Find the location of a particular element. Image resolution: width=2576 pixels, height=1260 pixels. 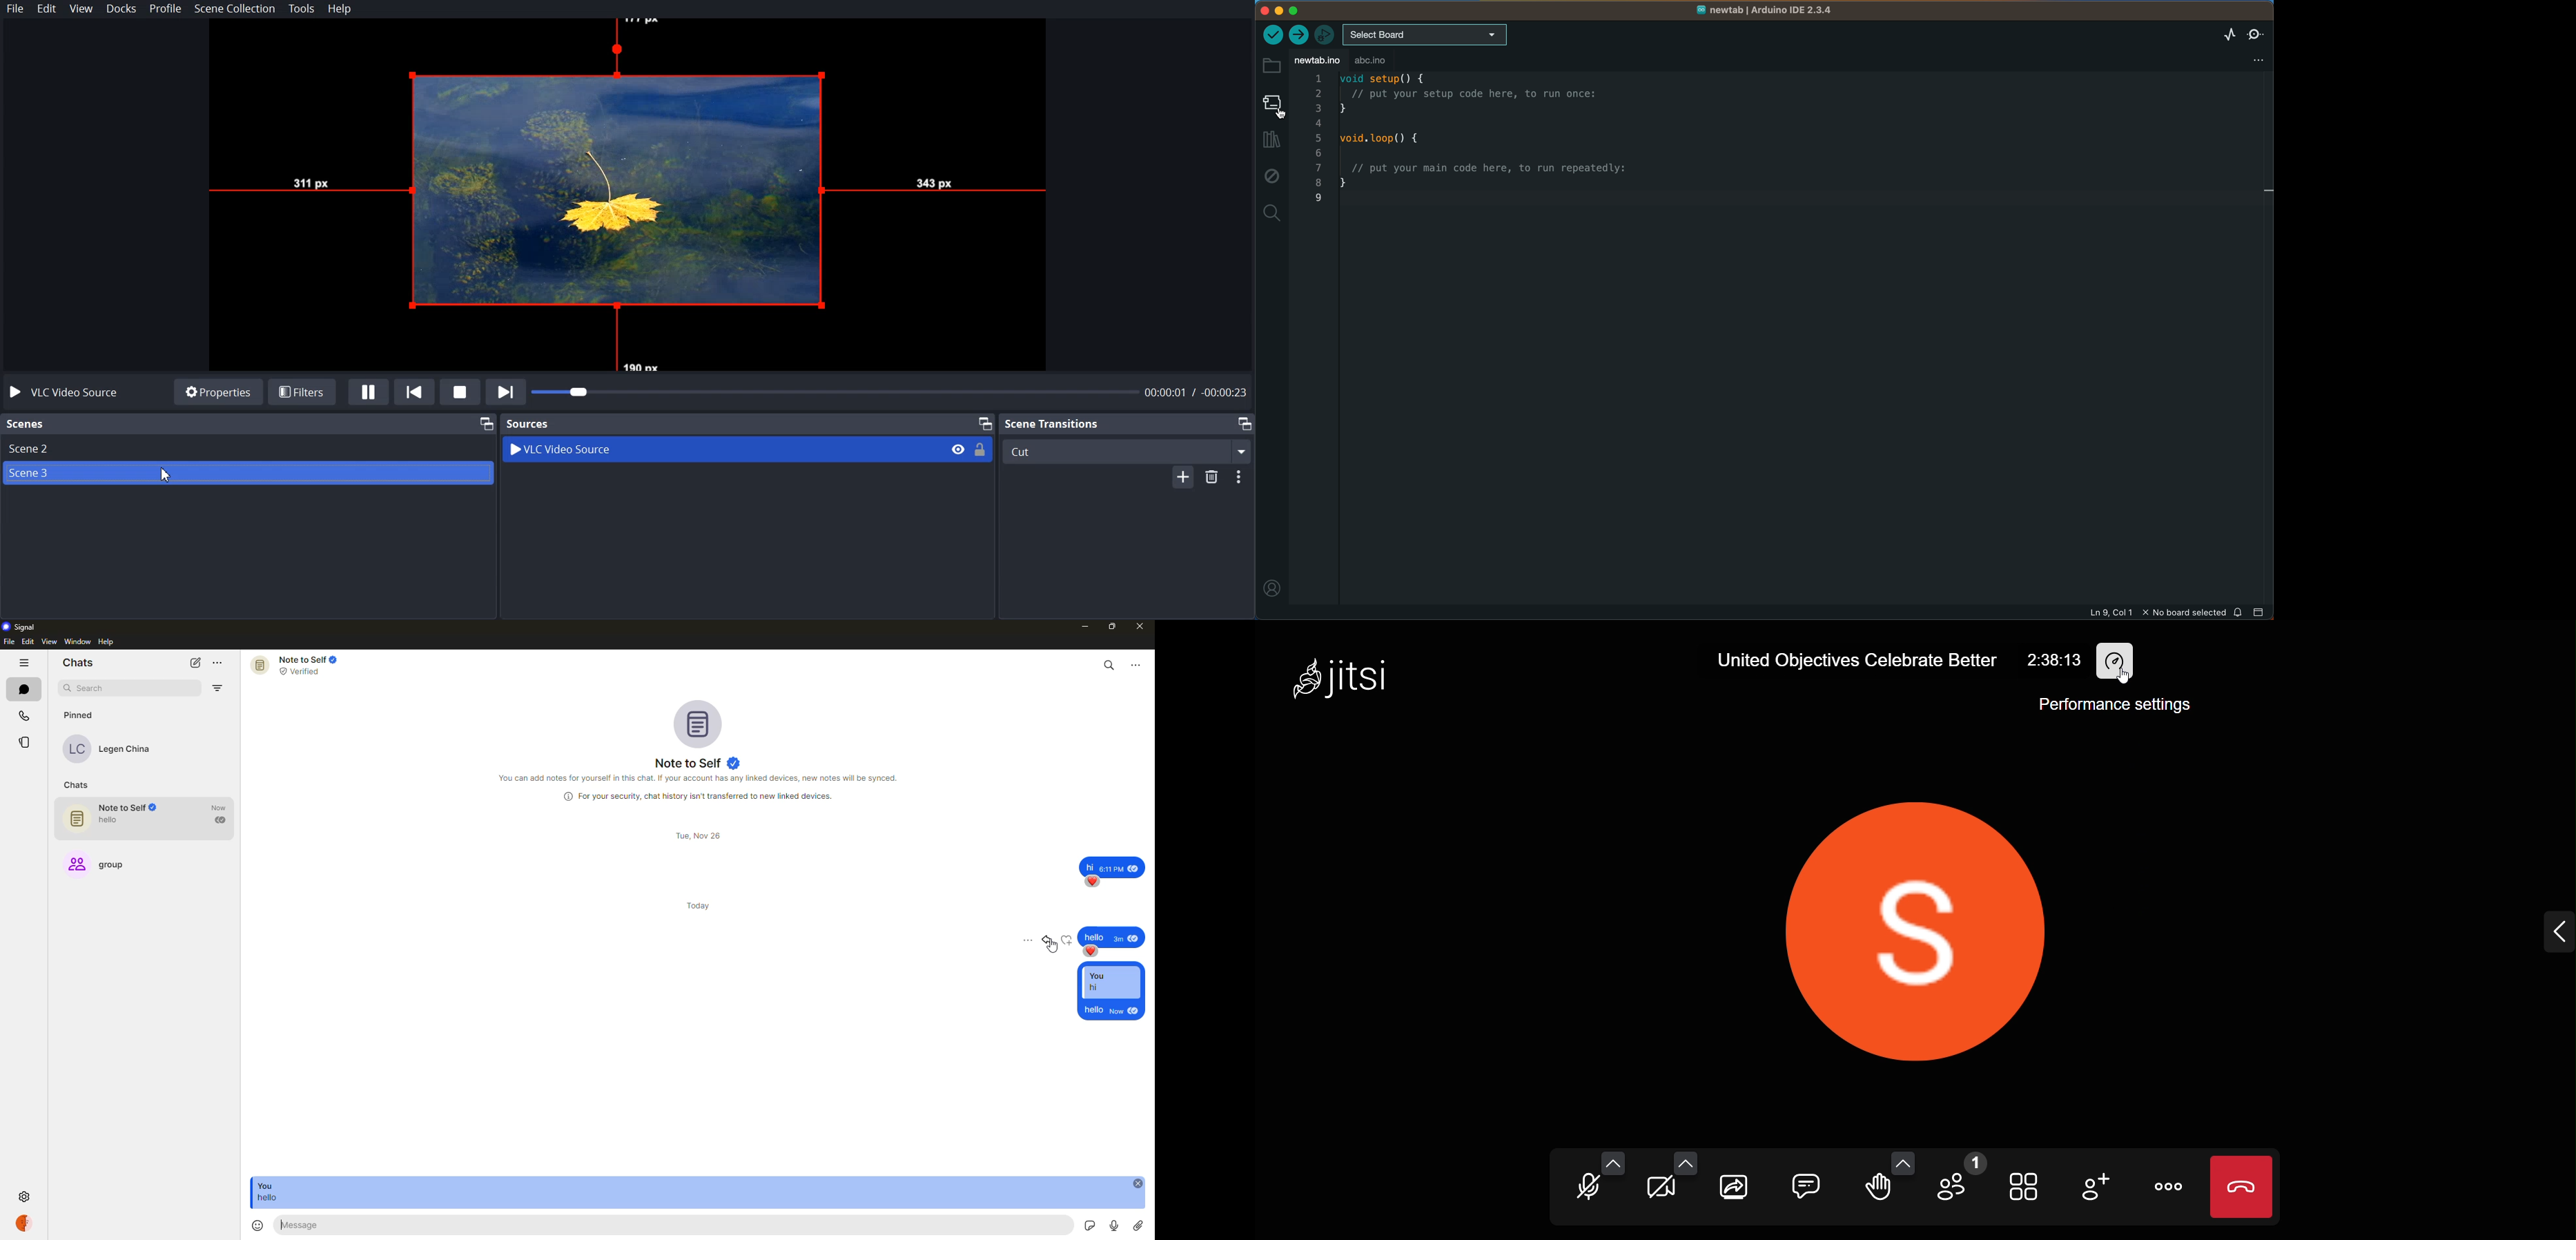

Delete is located at coordinates (1214, 474).